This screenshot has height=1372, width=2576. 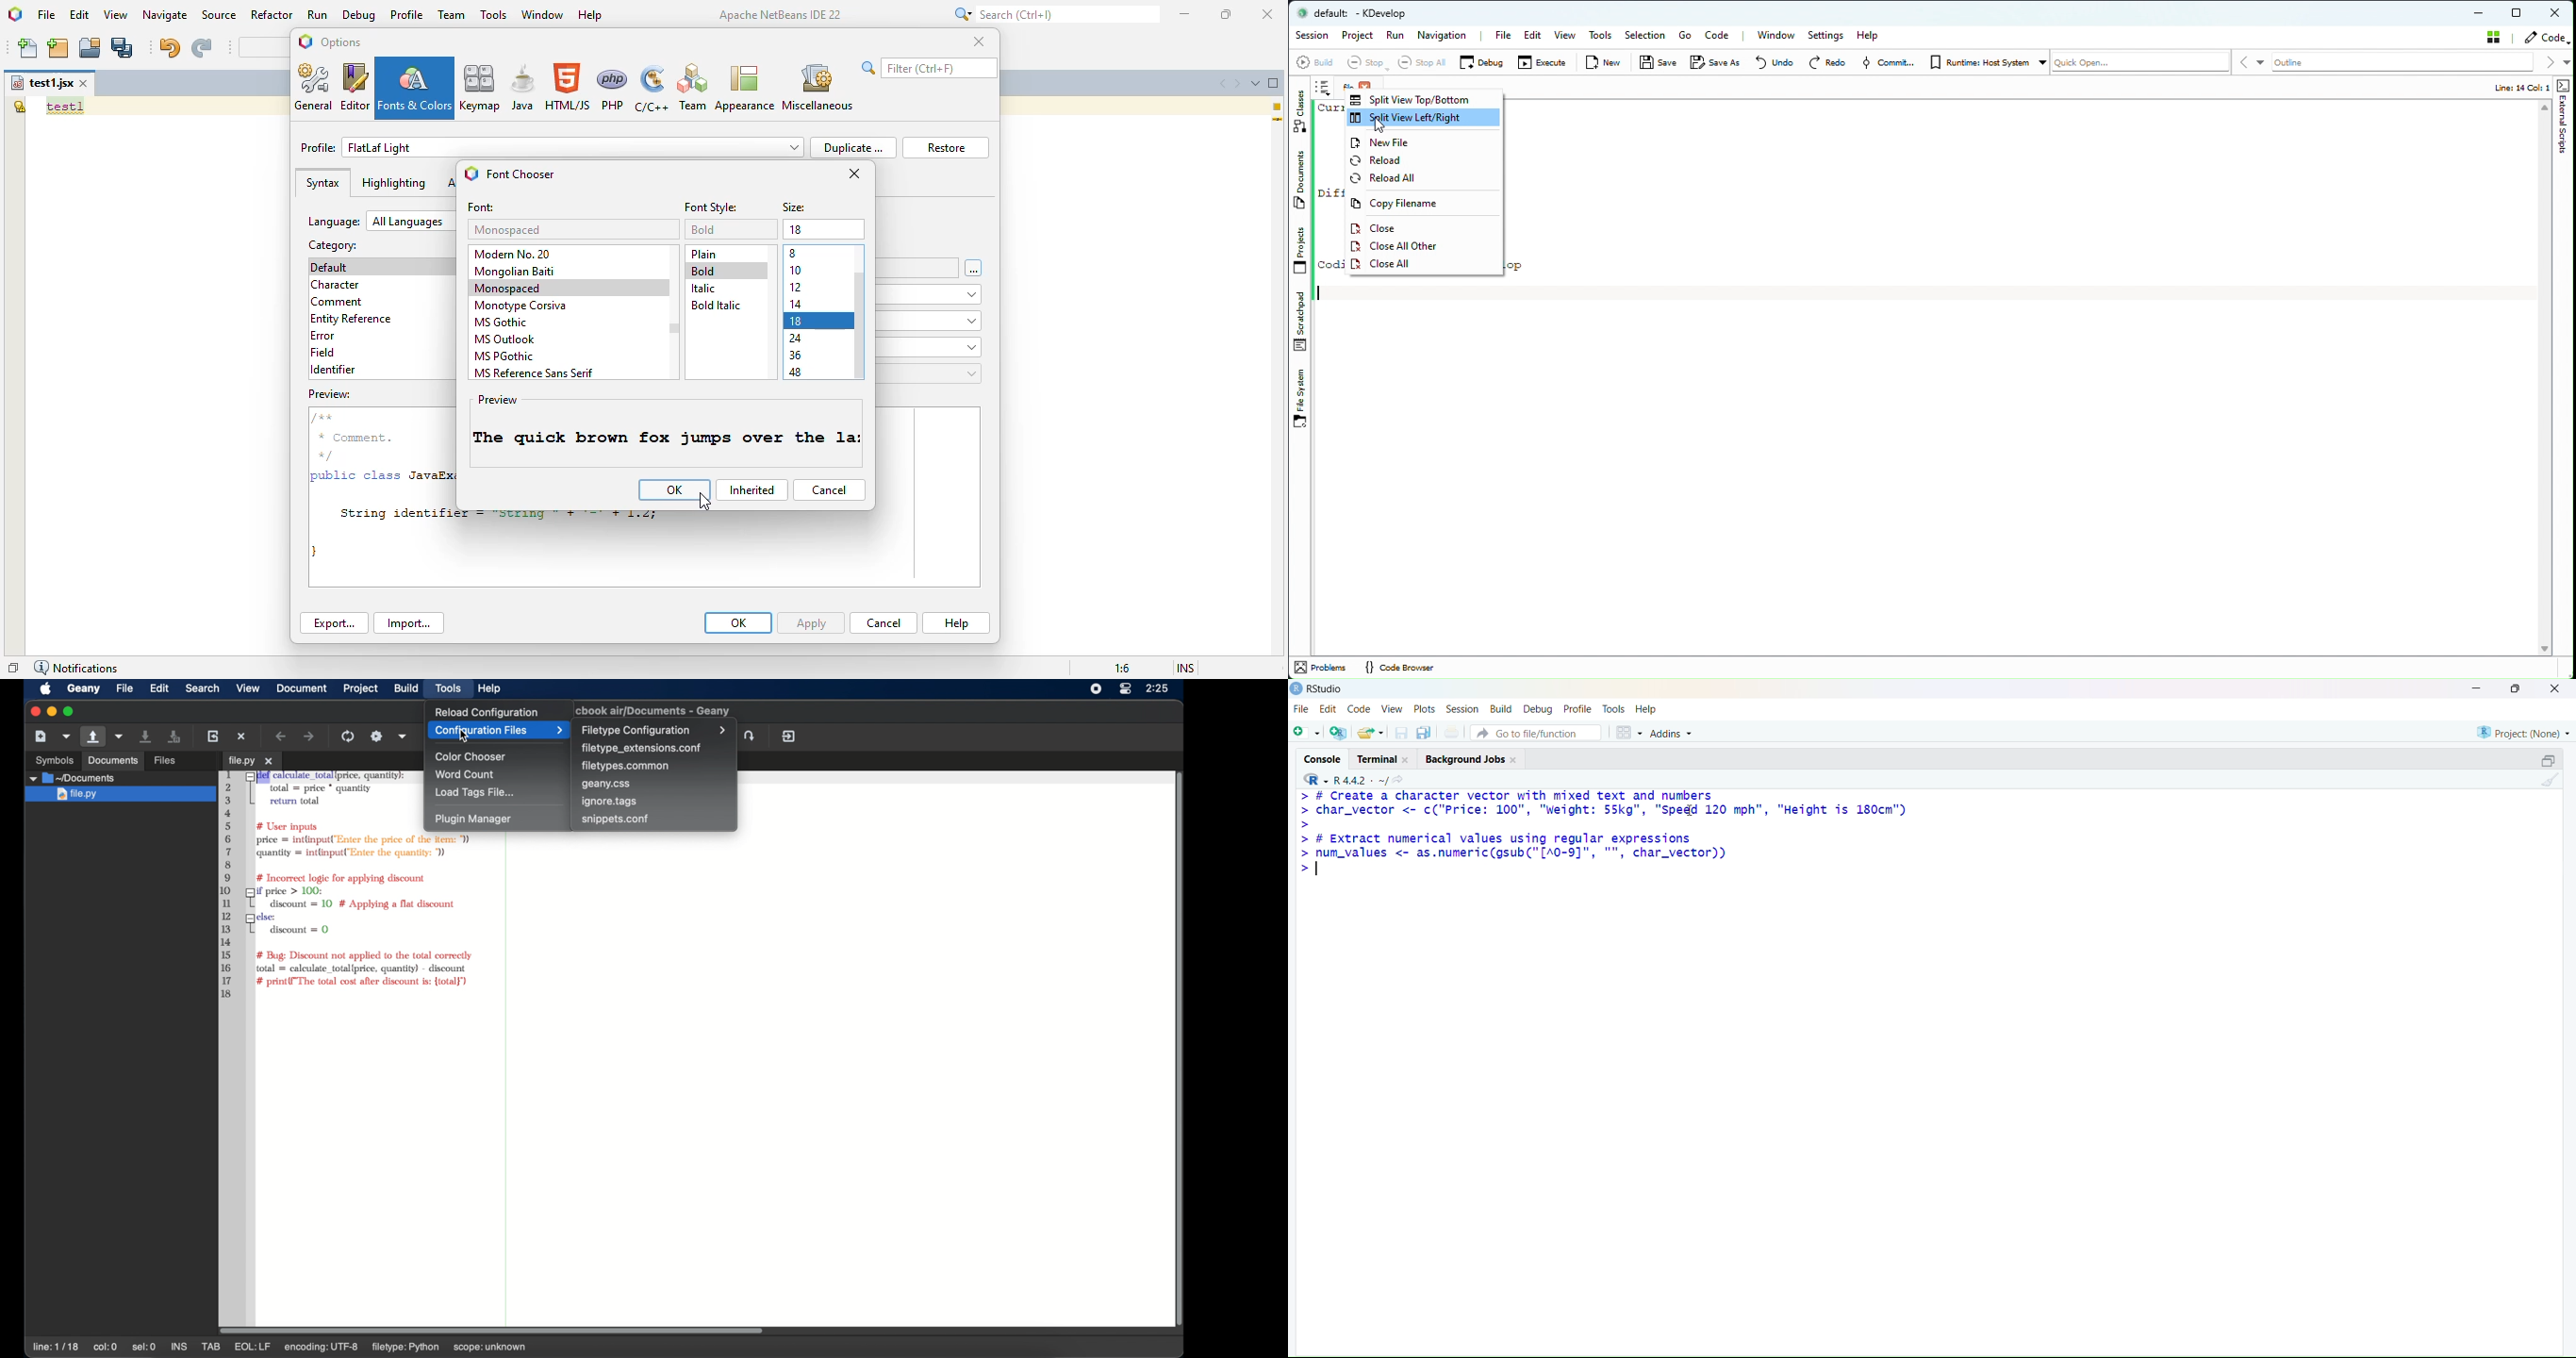 What do you see at coordinates (1323, 760) in the screenshot?
I see `cosole` at bounding box center [1323, 760].